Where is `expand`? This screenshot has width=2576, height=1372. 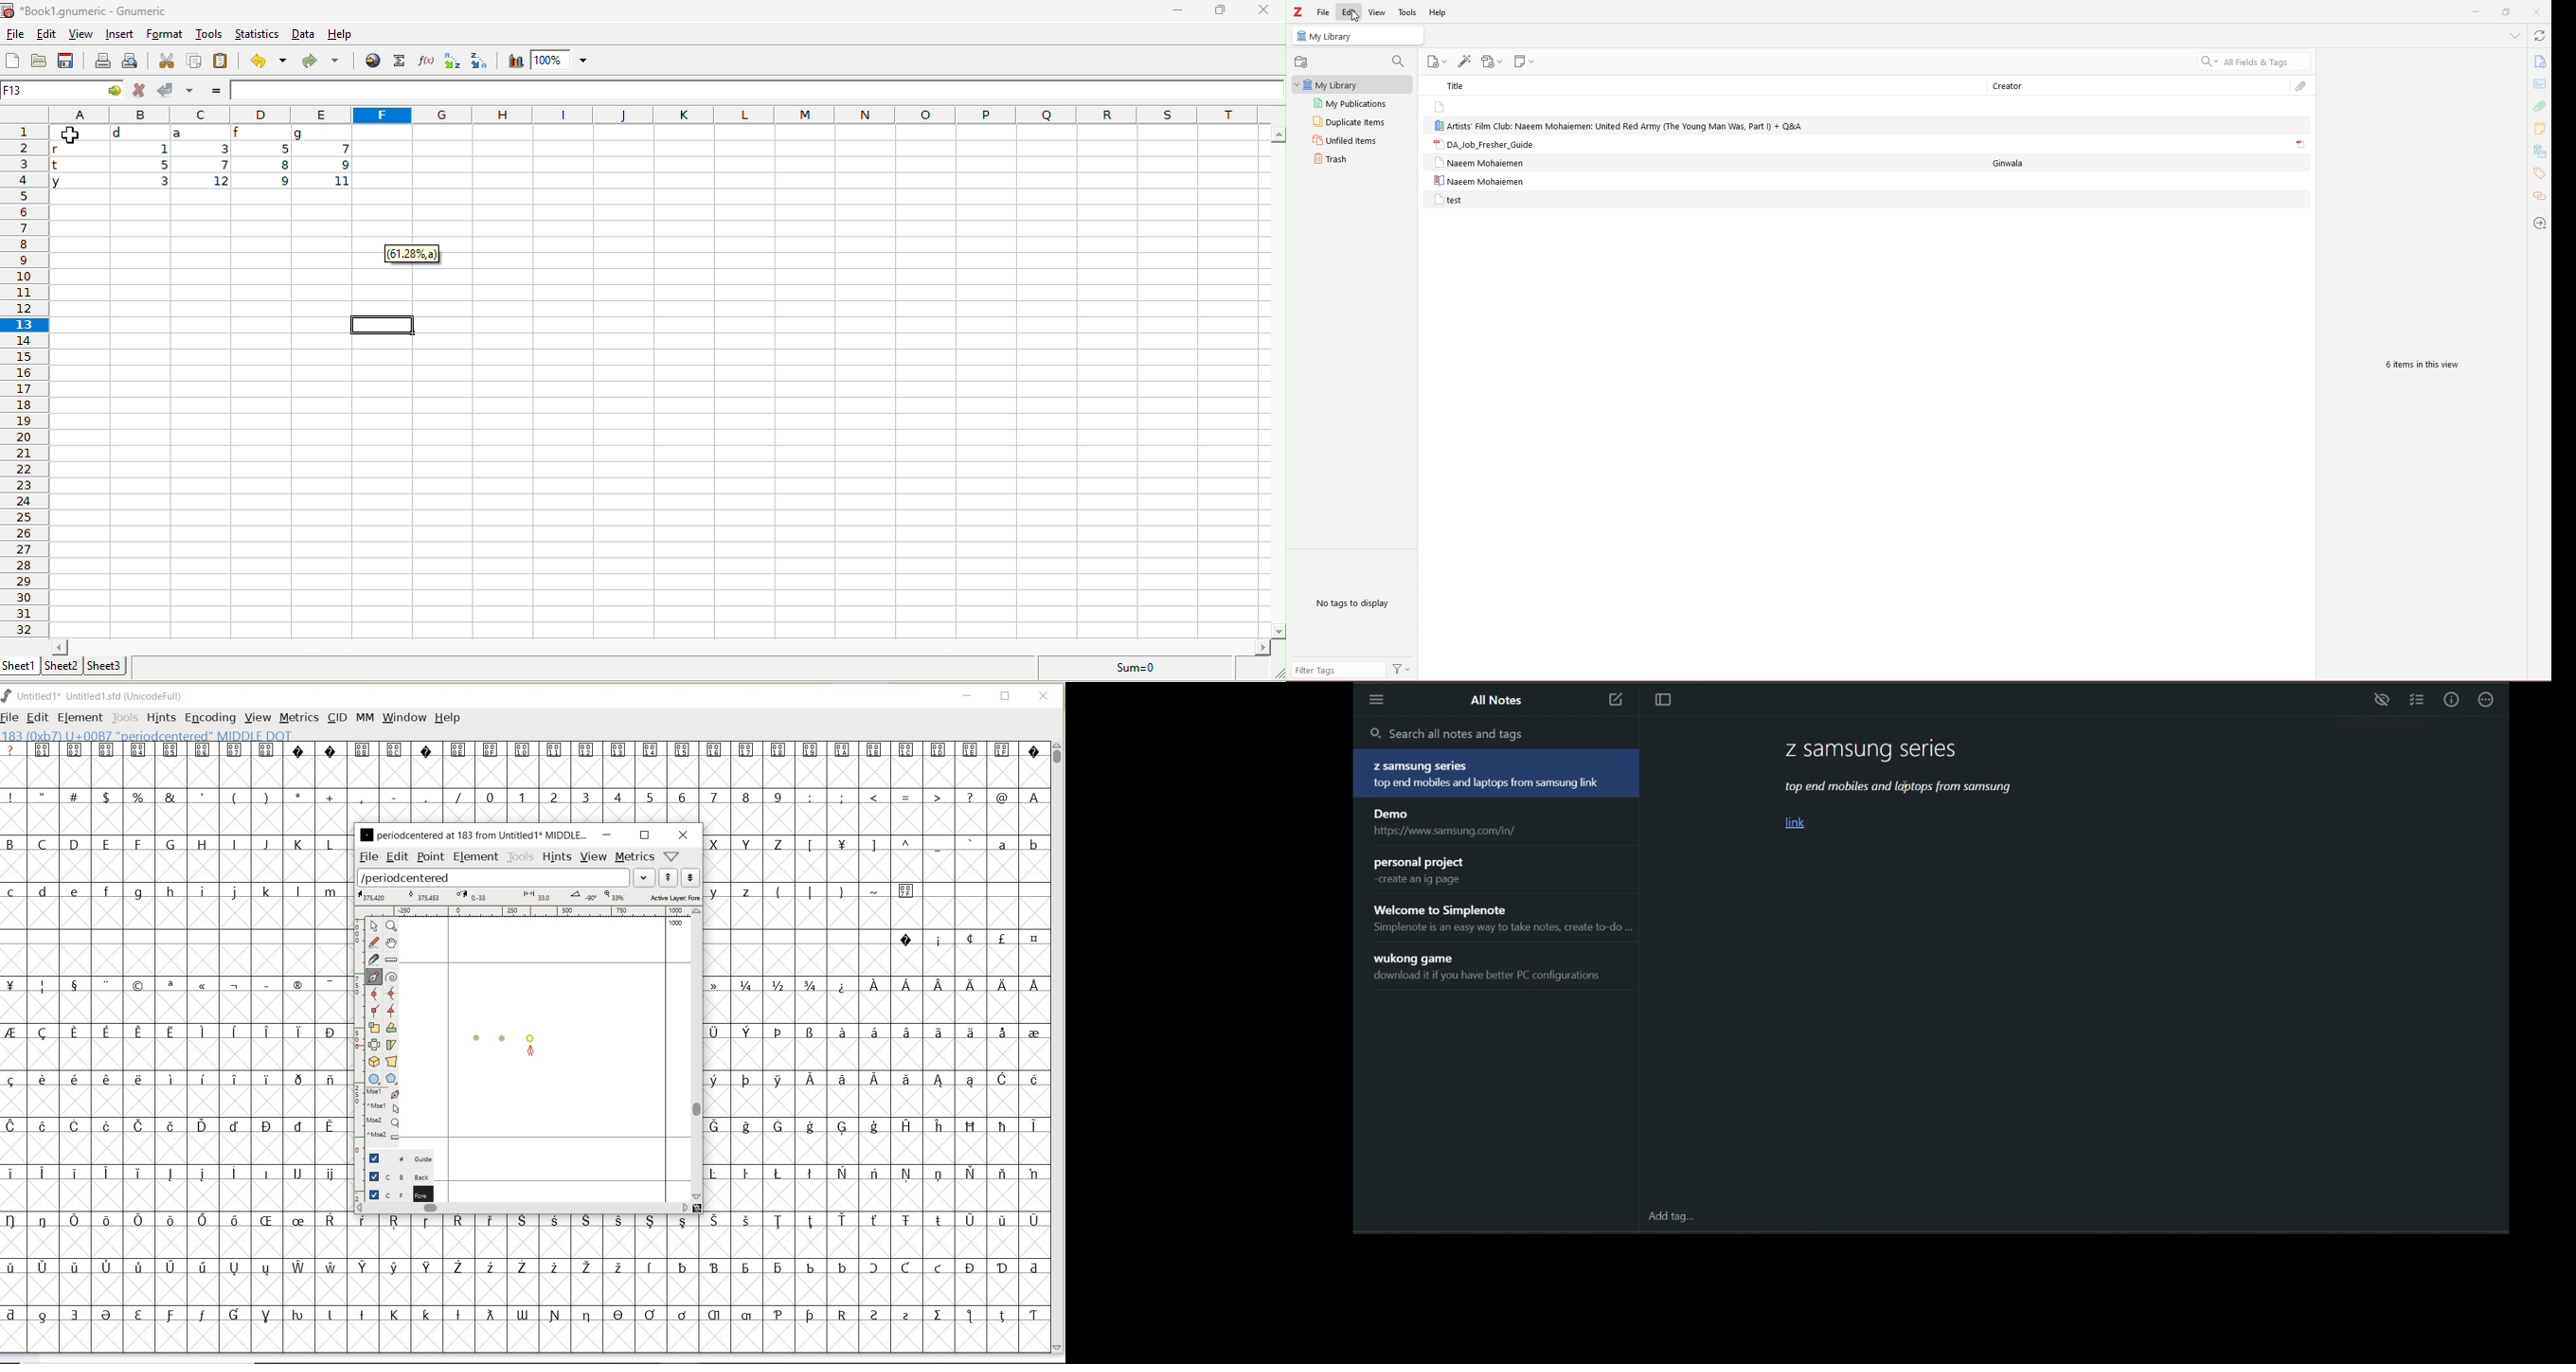 expand is located at coordinates (645, 877).